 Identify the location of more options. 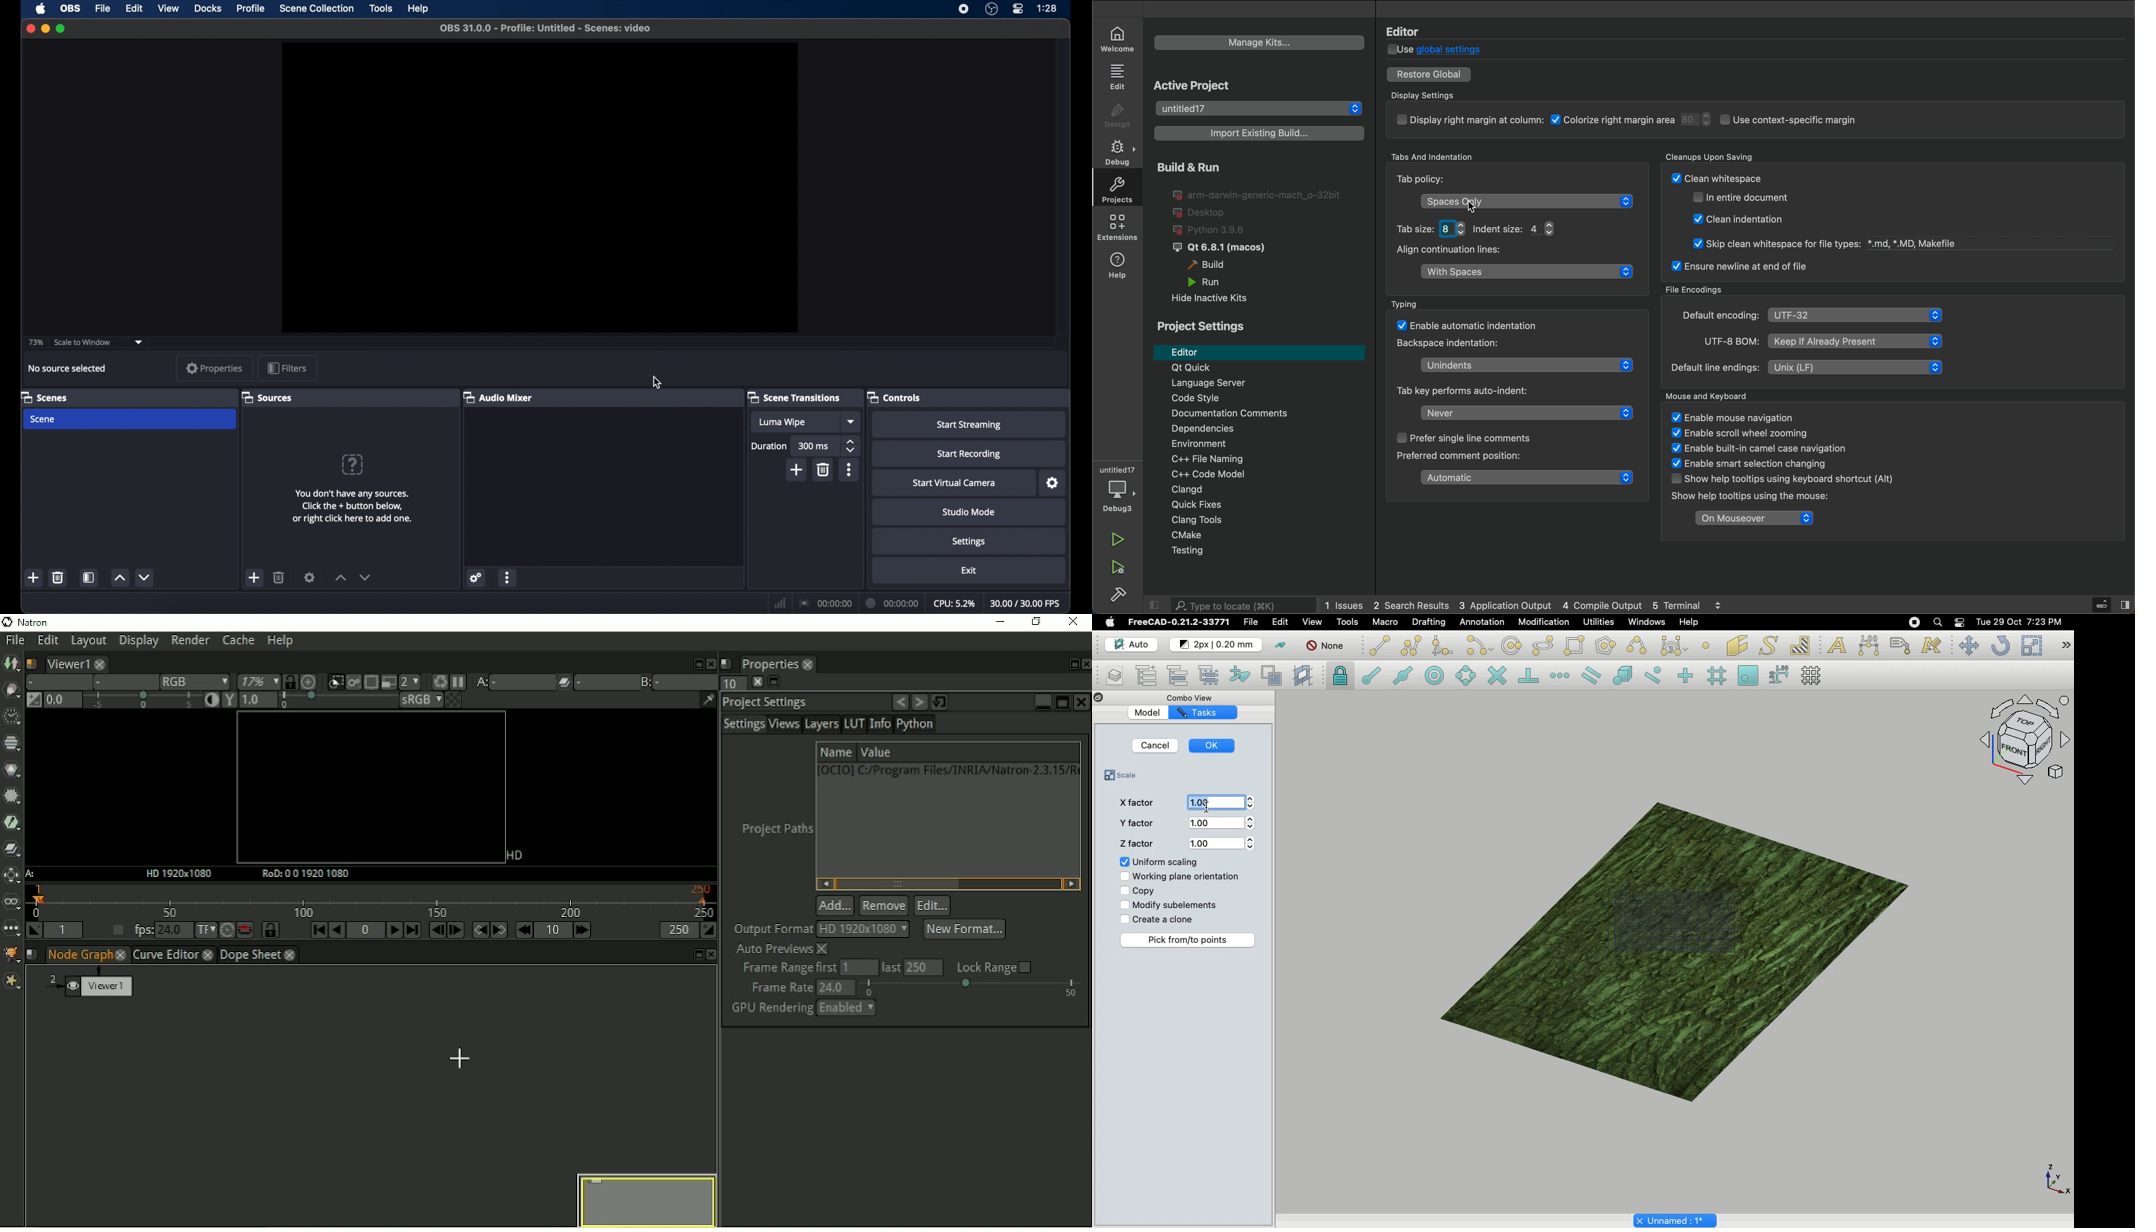
(509, 578).